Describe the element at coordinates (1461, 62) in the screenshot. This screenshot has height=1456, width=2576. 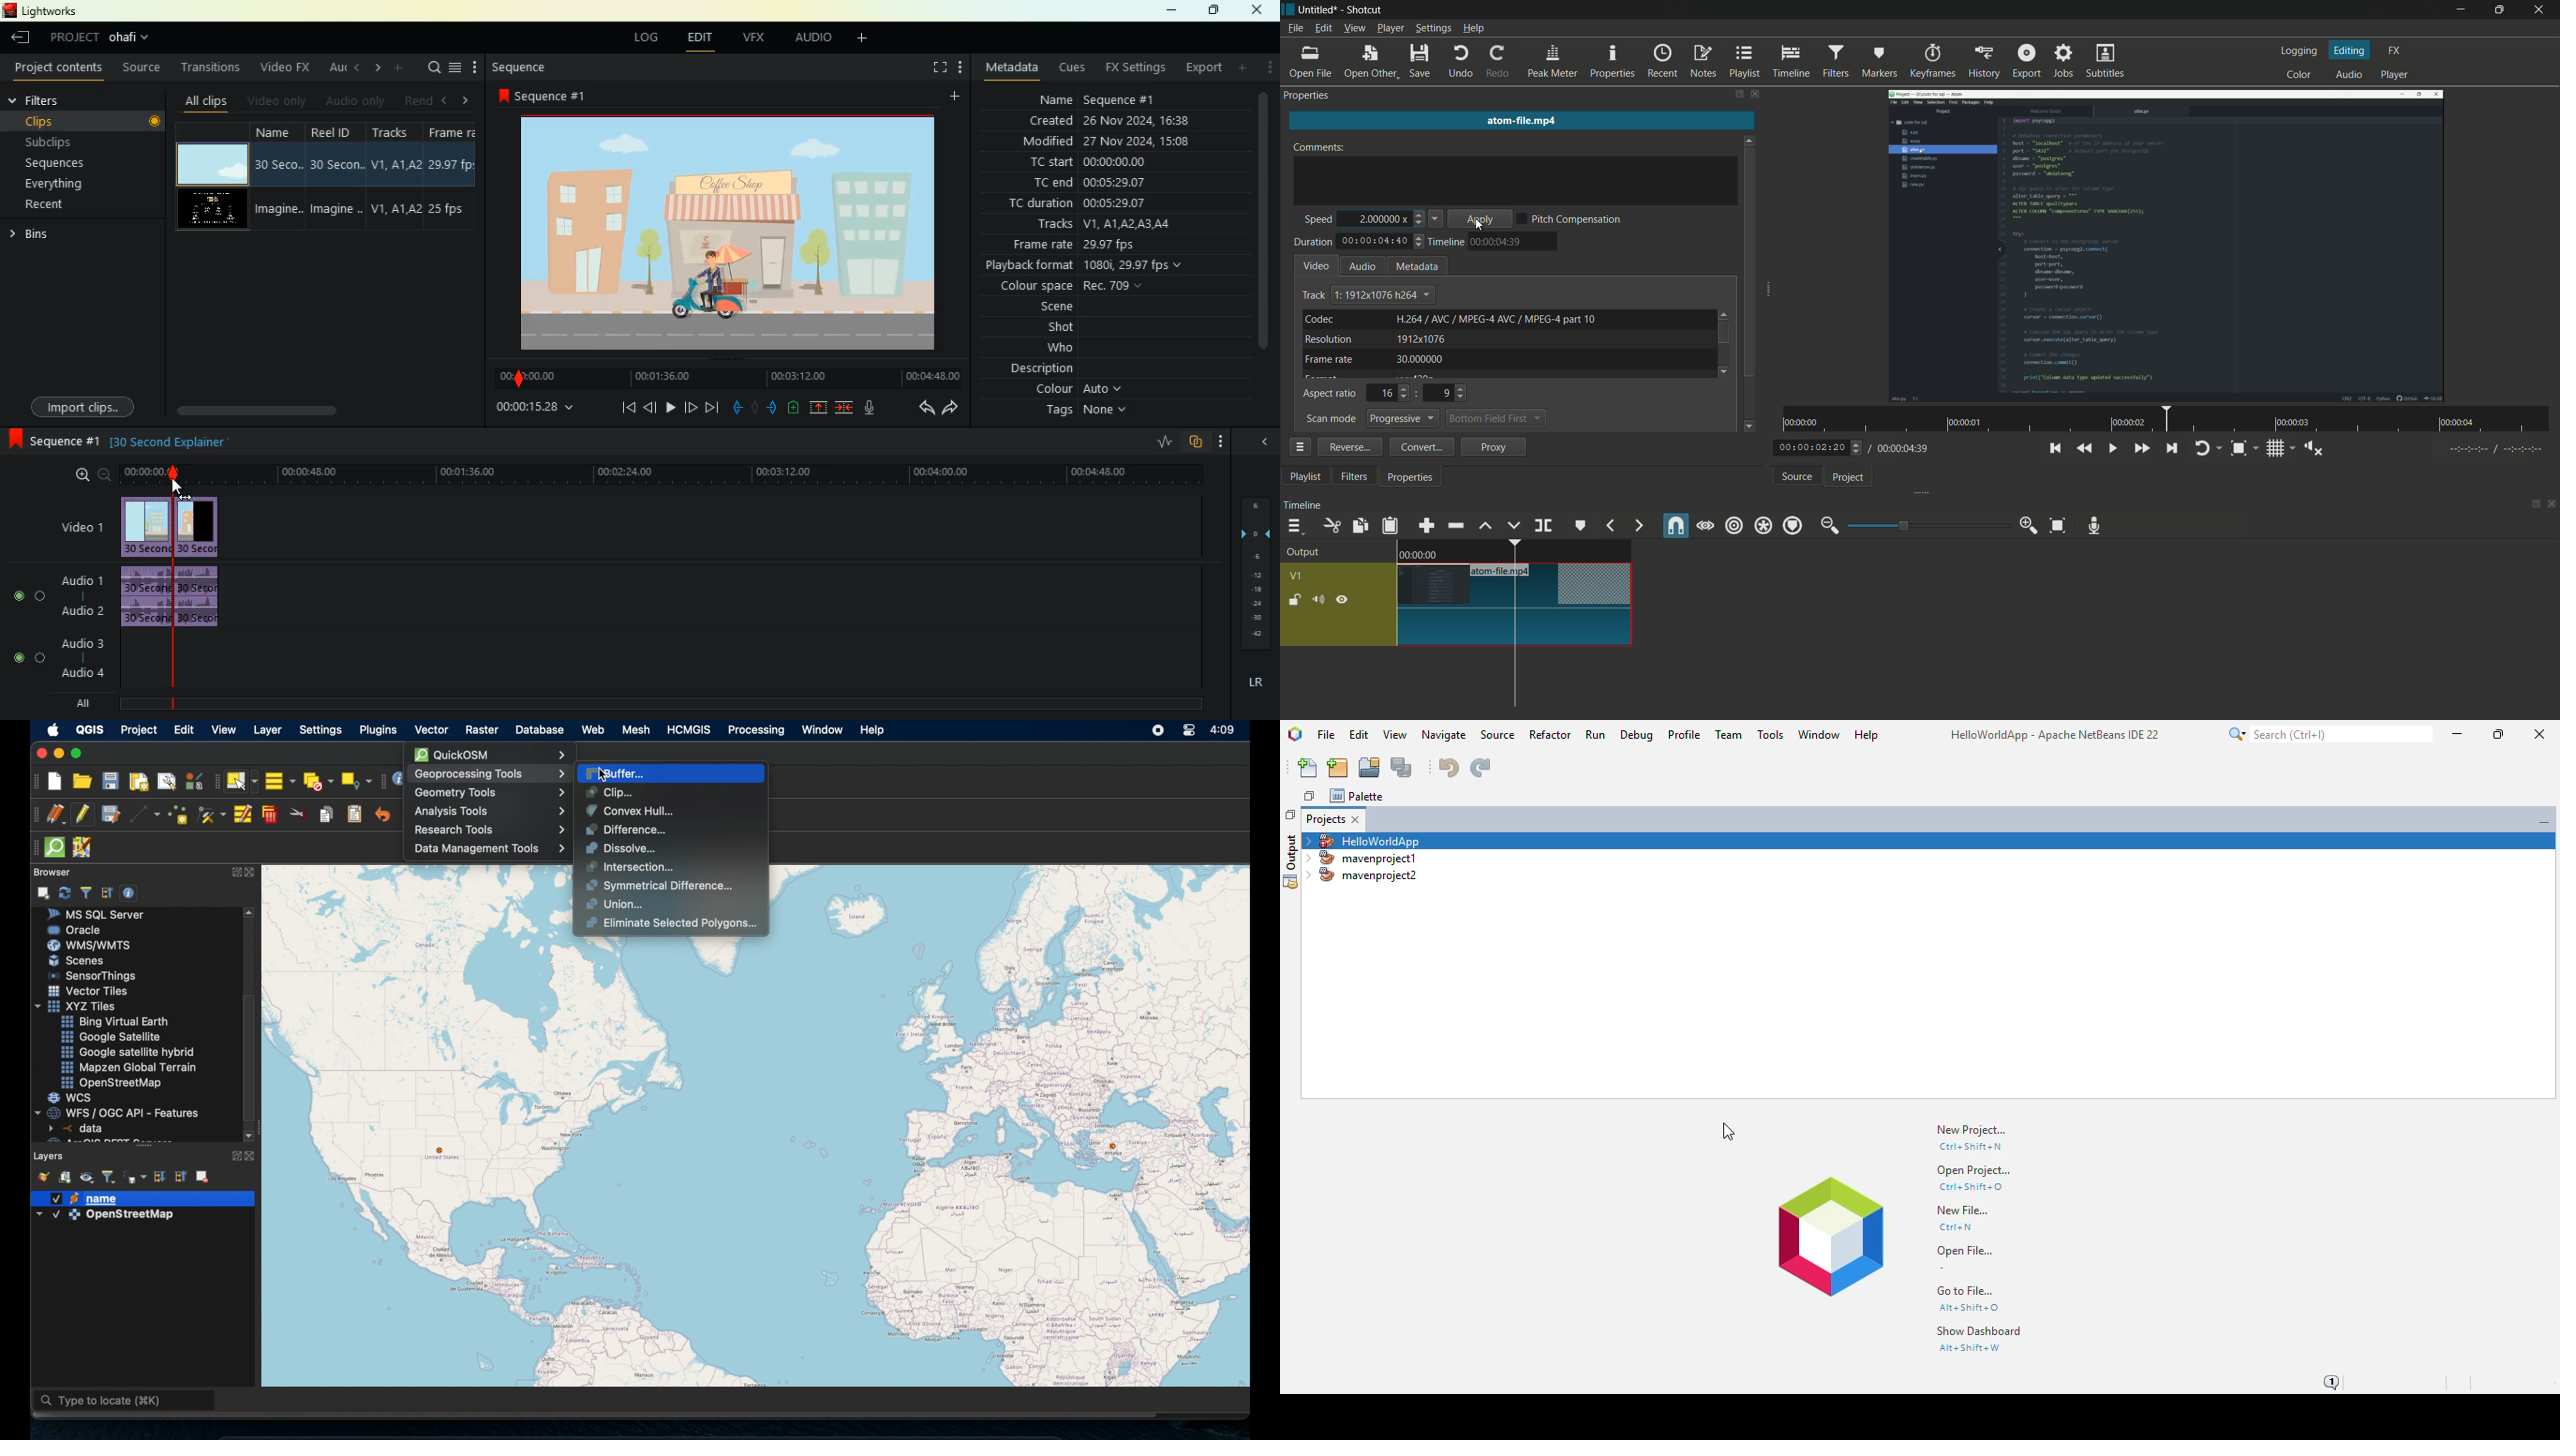
I see `undo` at that location.